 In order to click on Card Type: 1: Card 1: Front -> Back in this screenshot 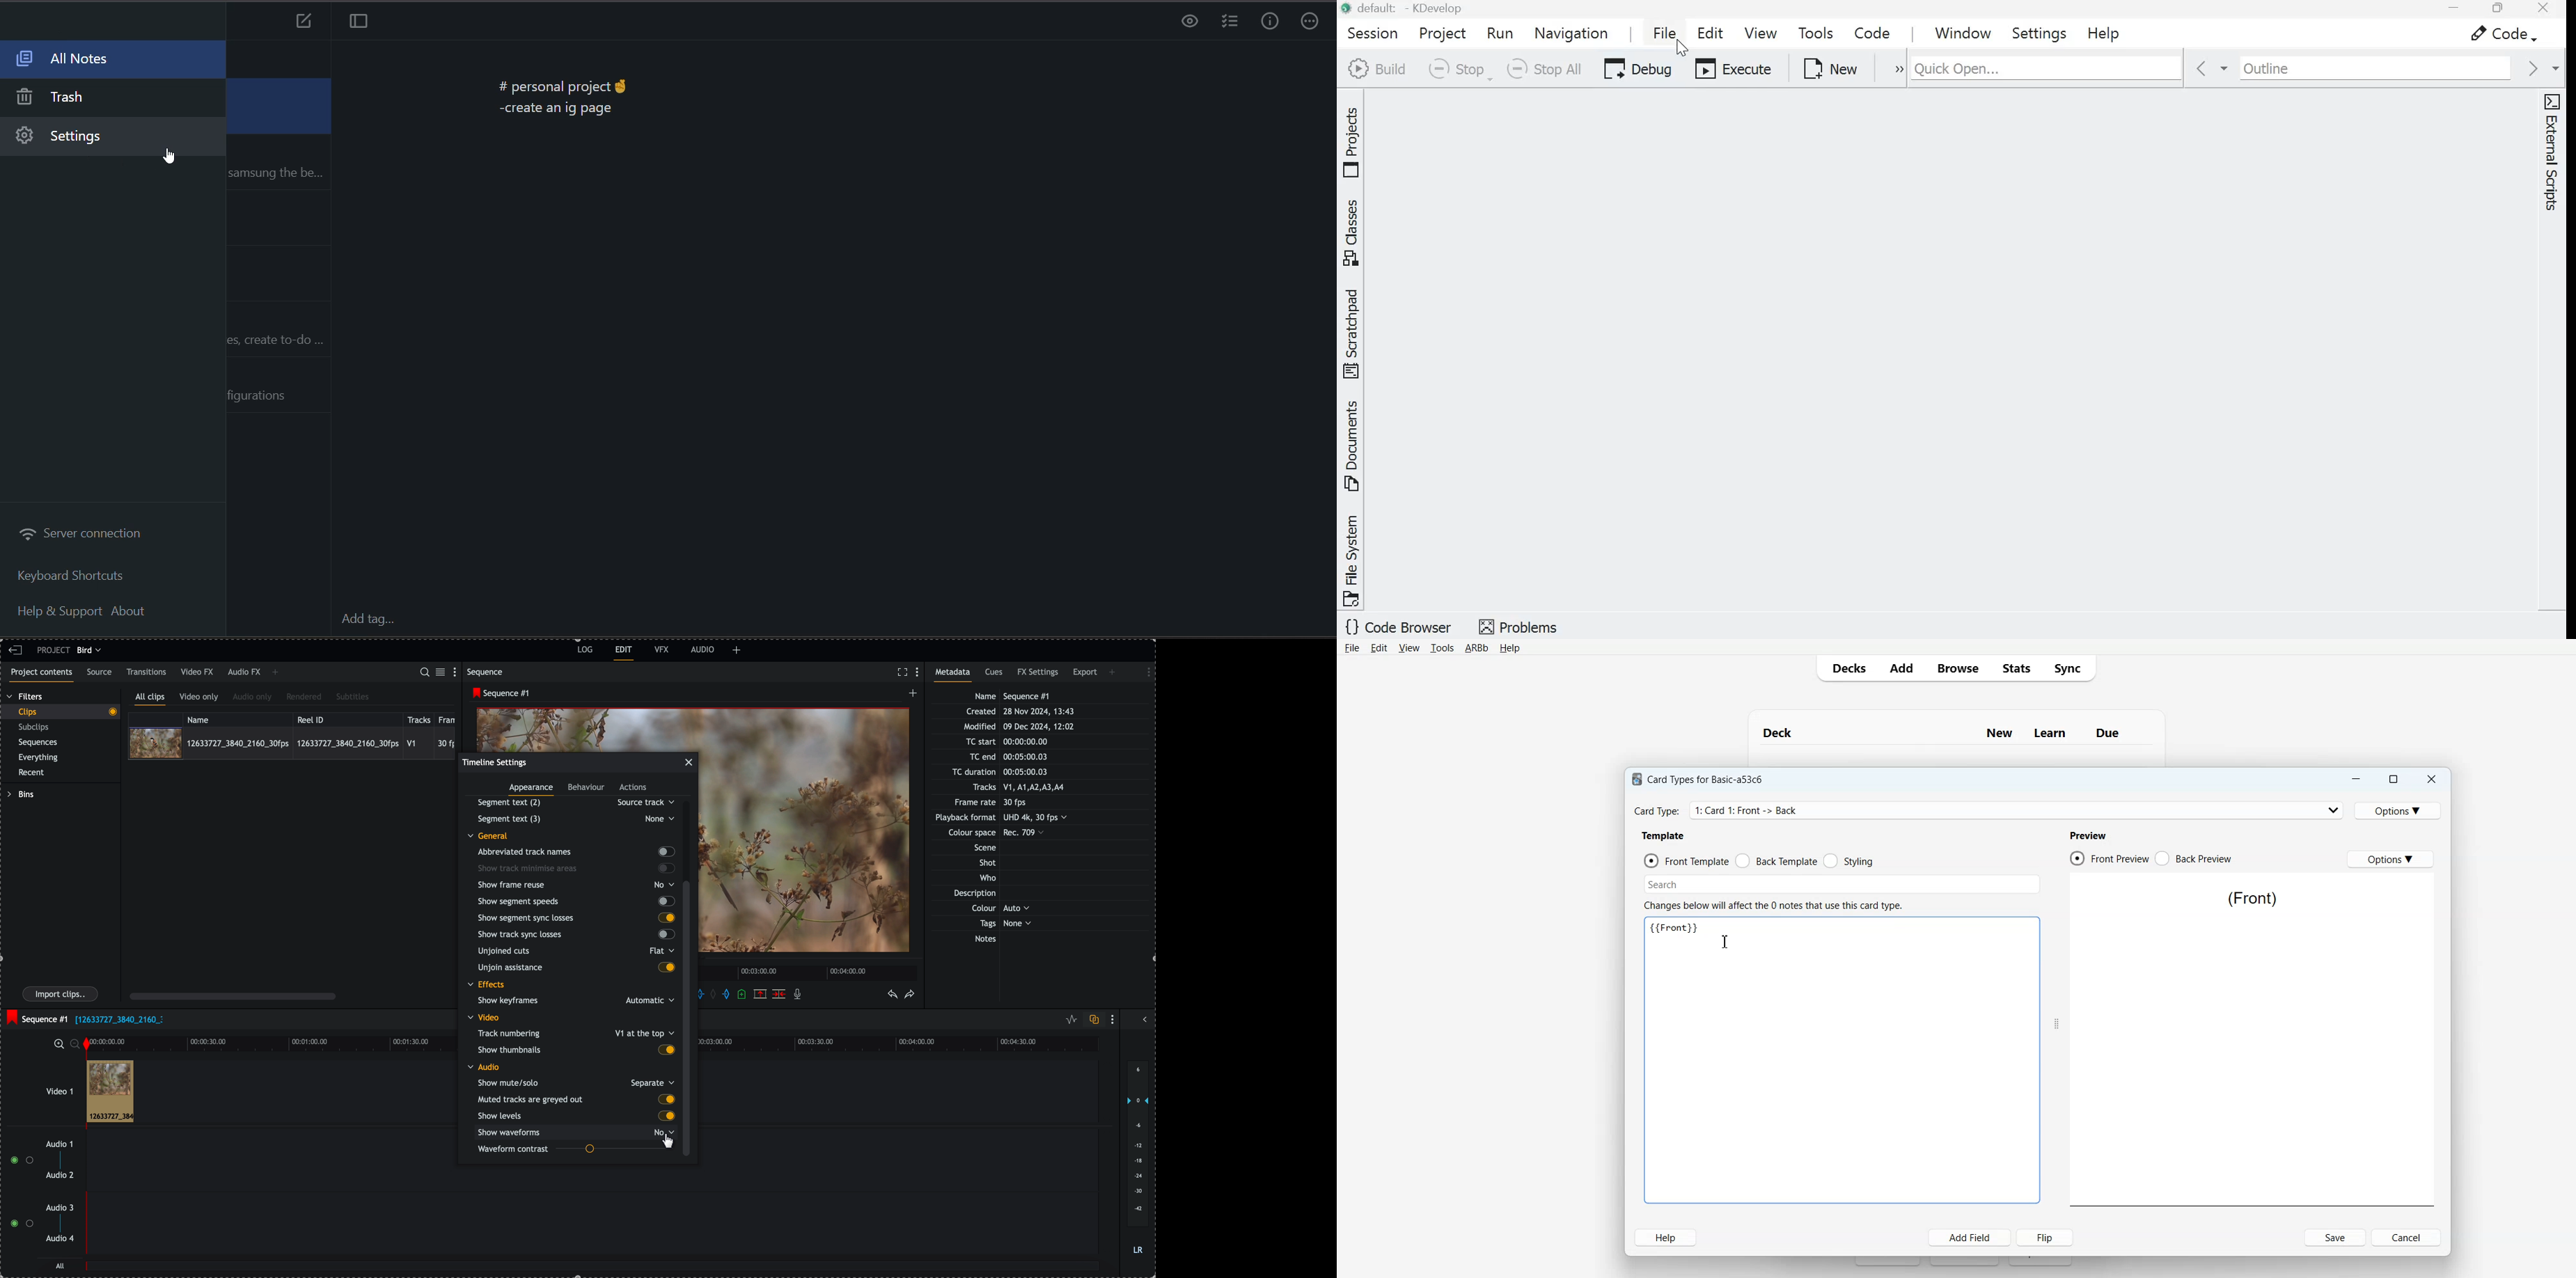, I will do `click(1751, 810)`.